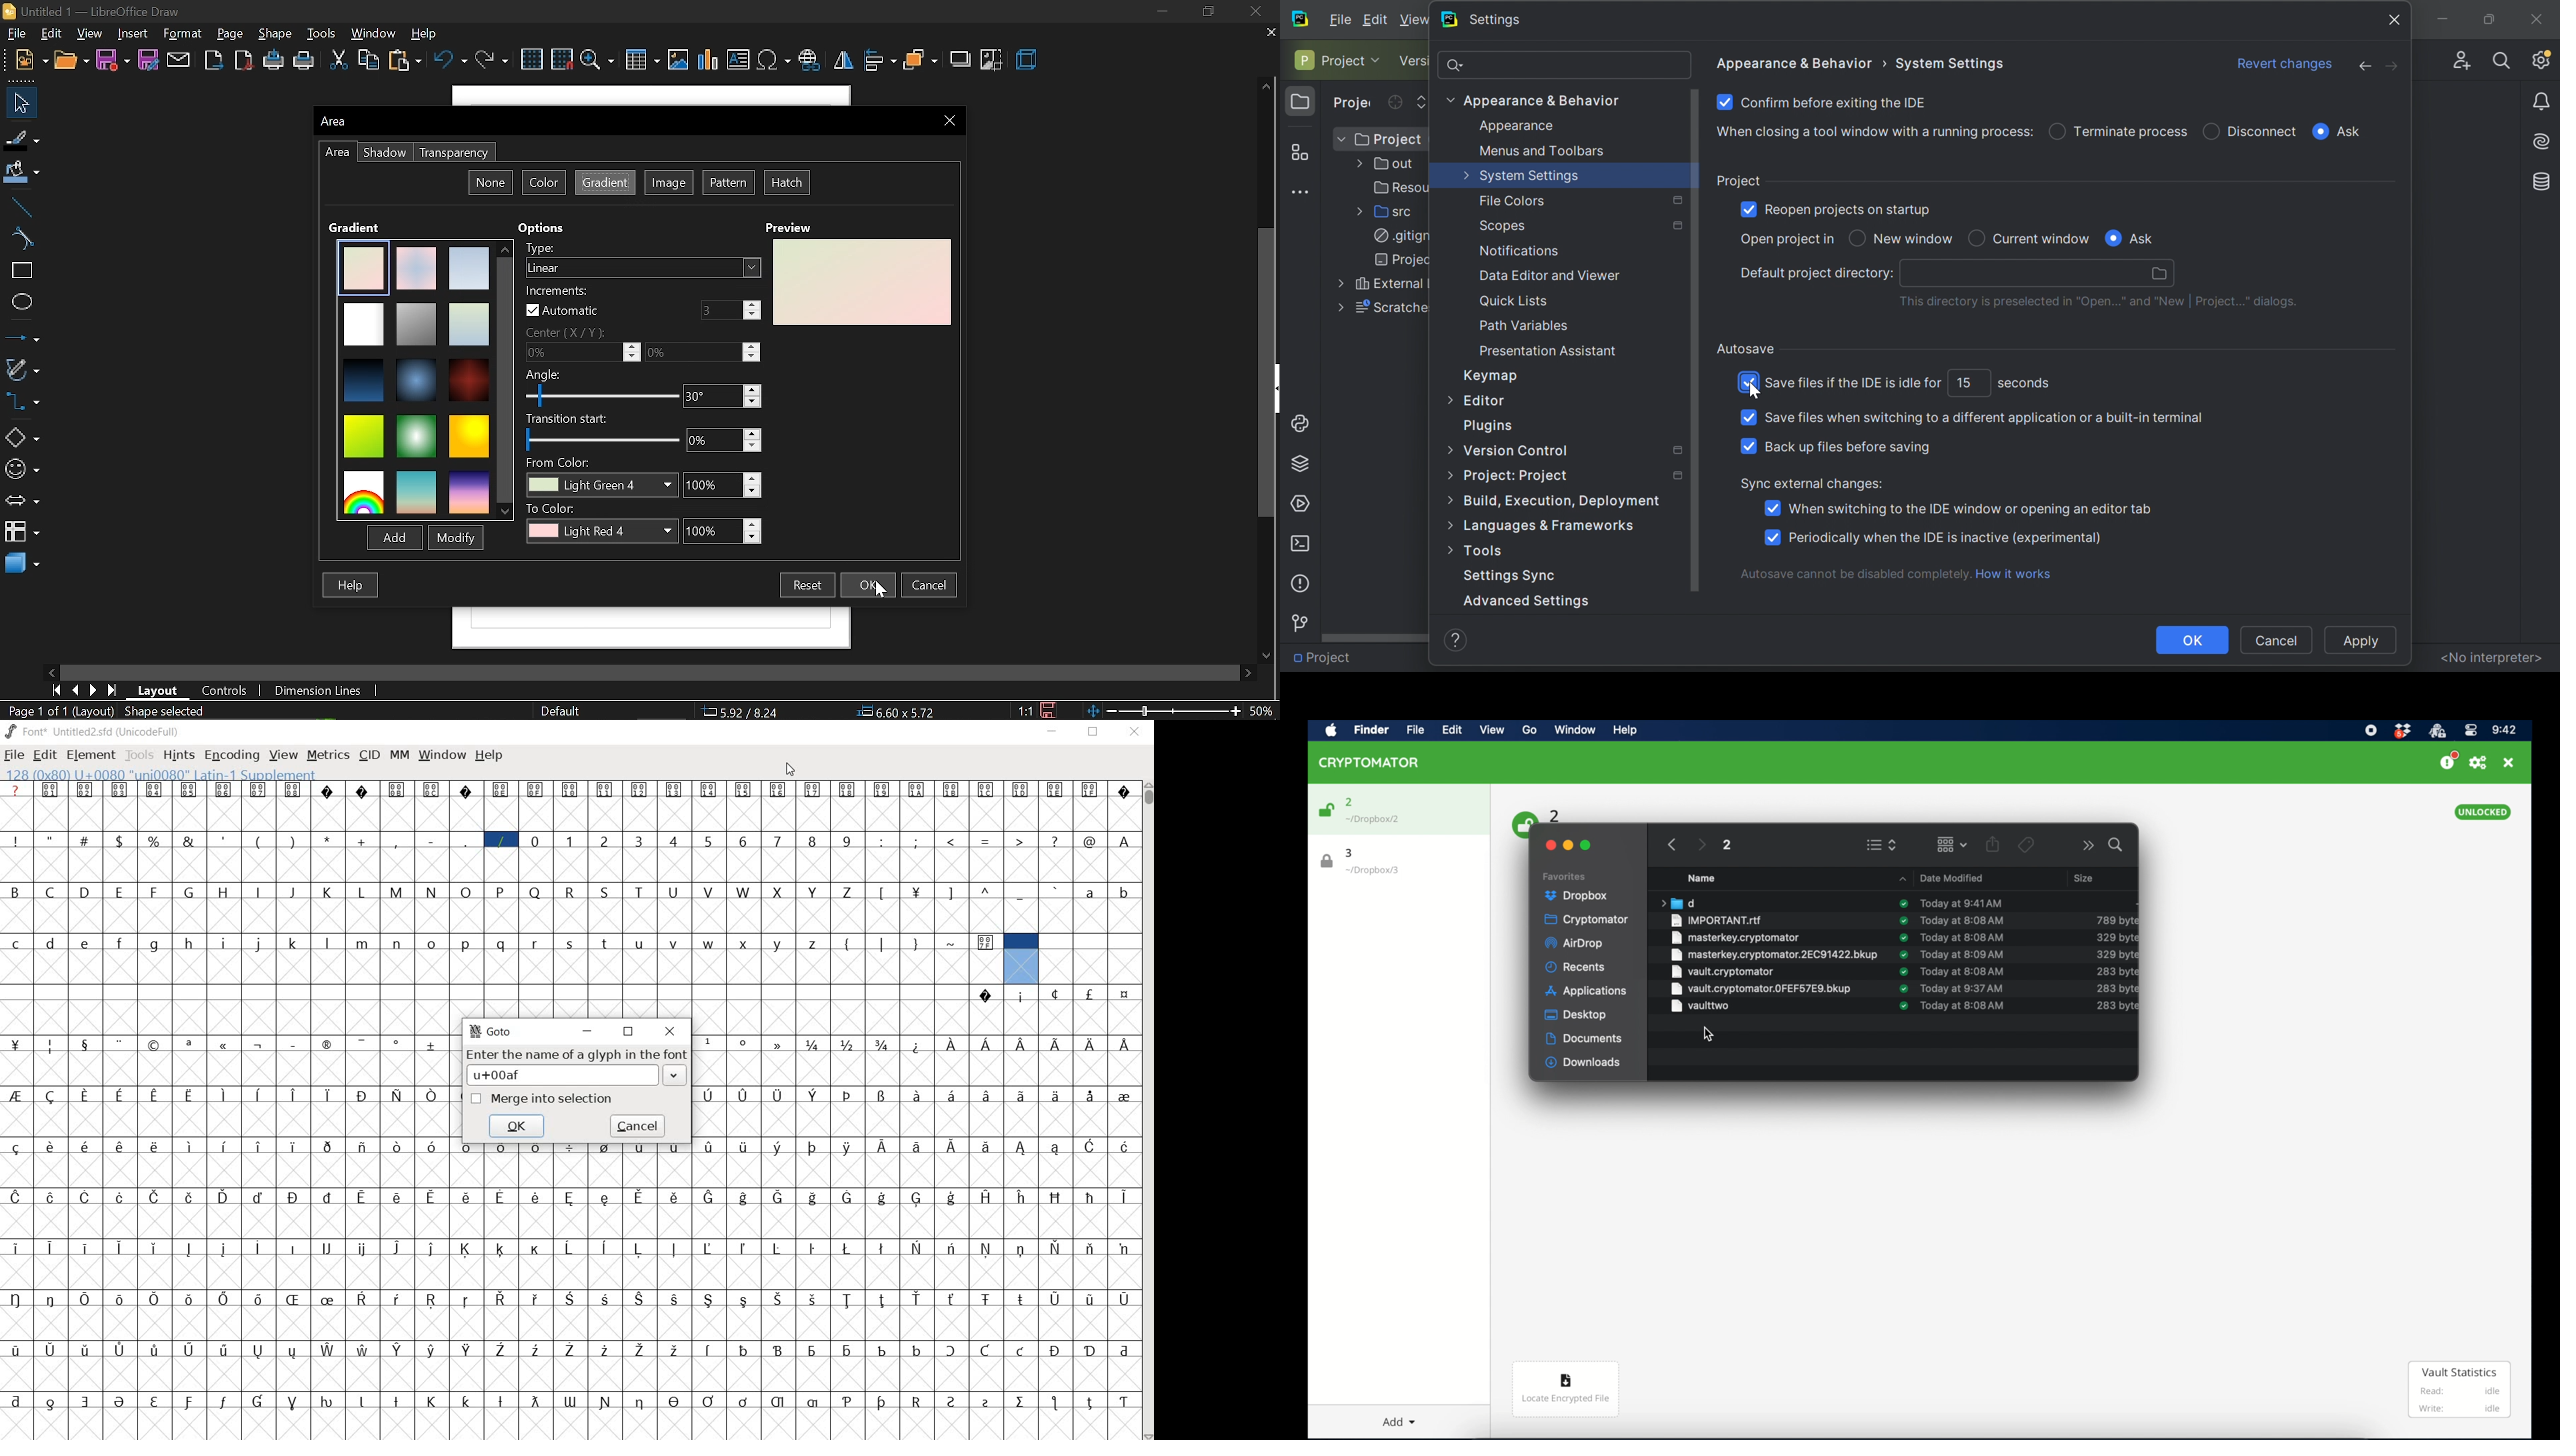  Describe the element at coordinates (294, 892) in the screenshot. I see `J` at that location.